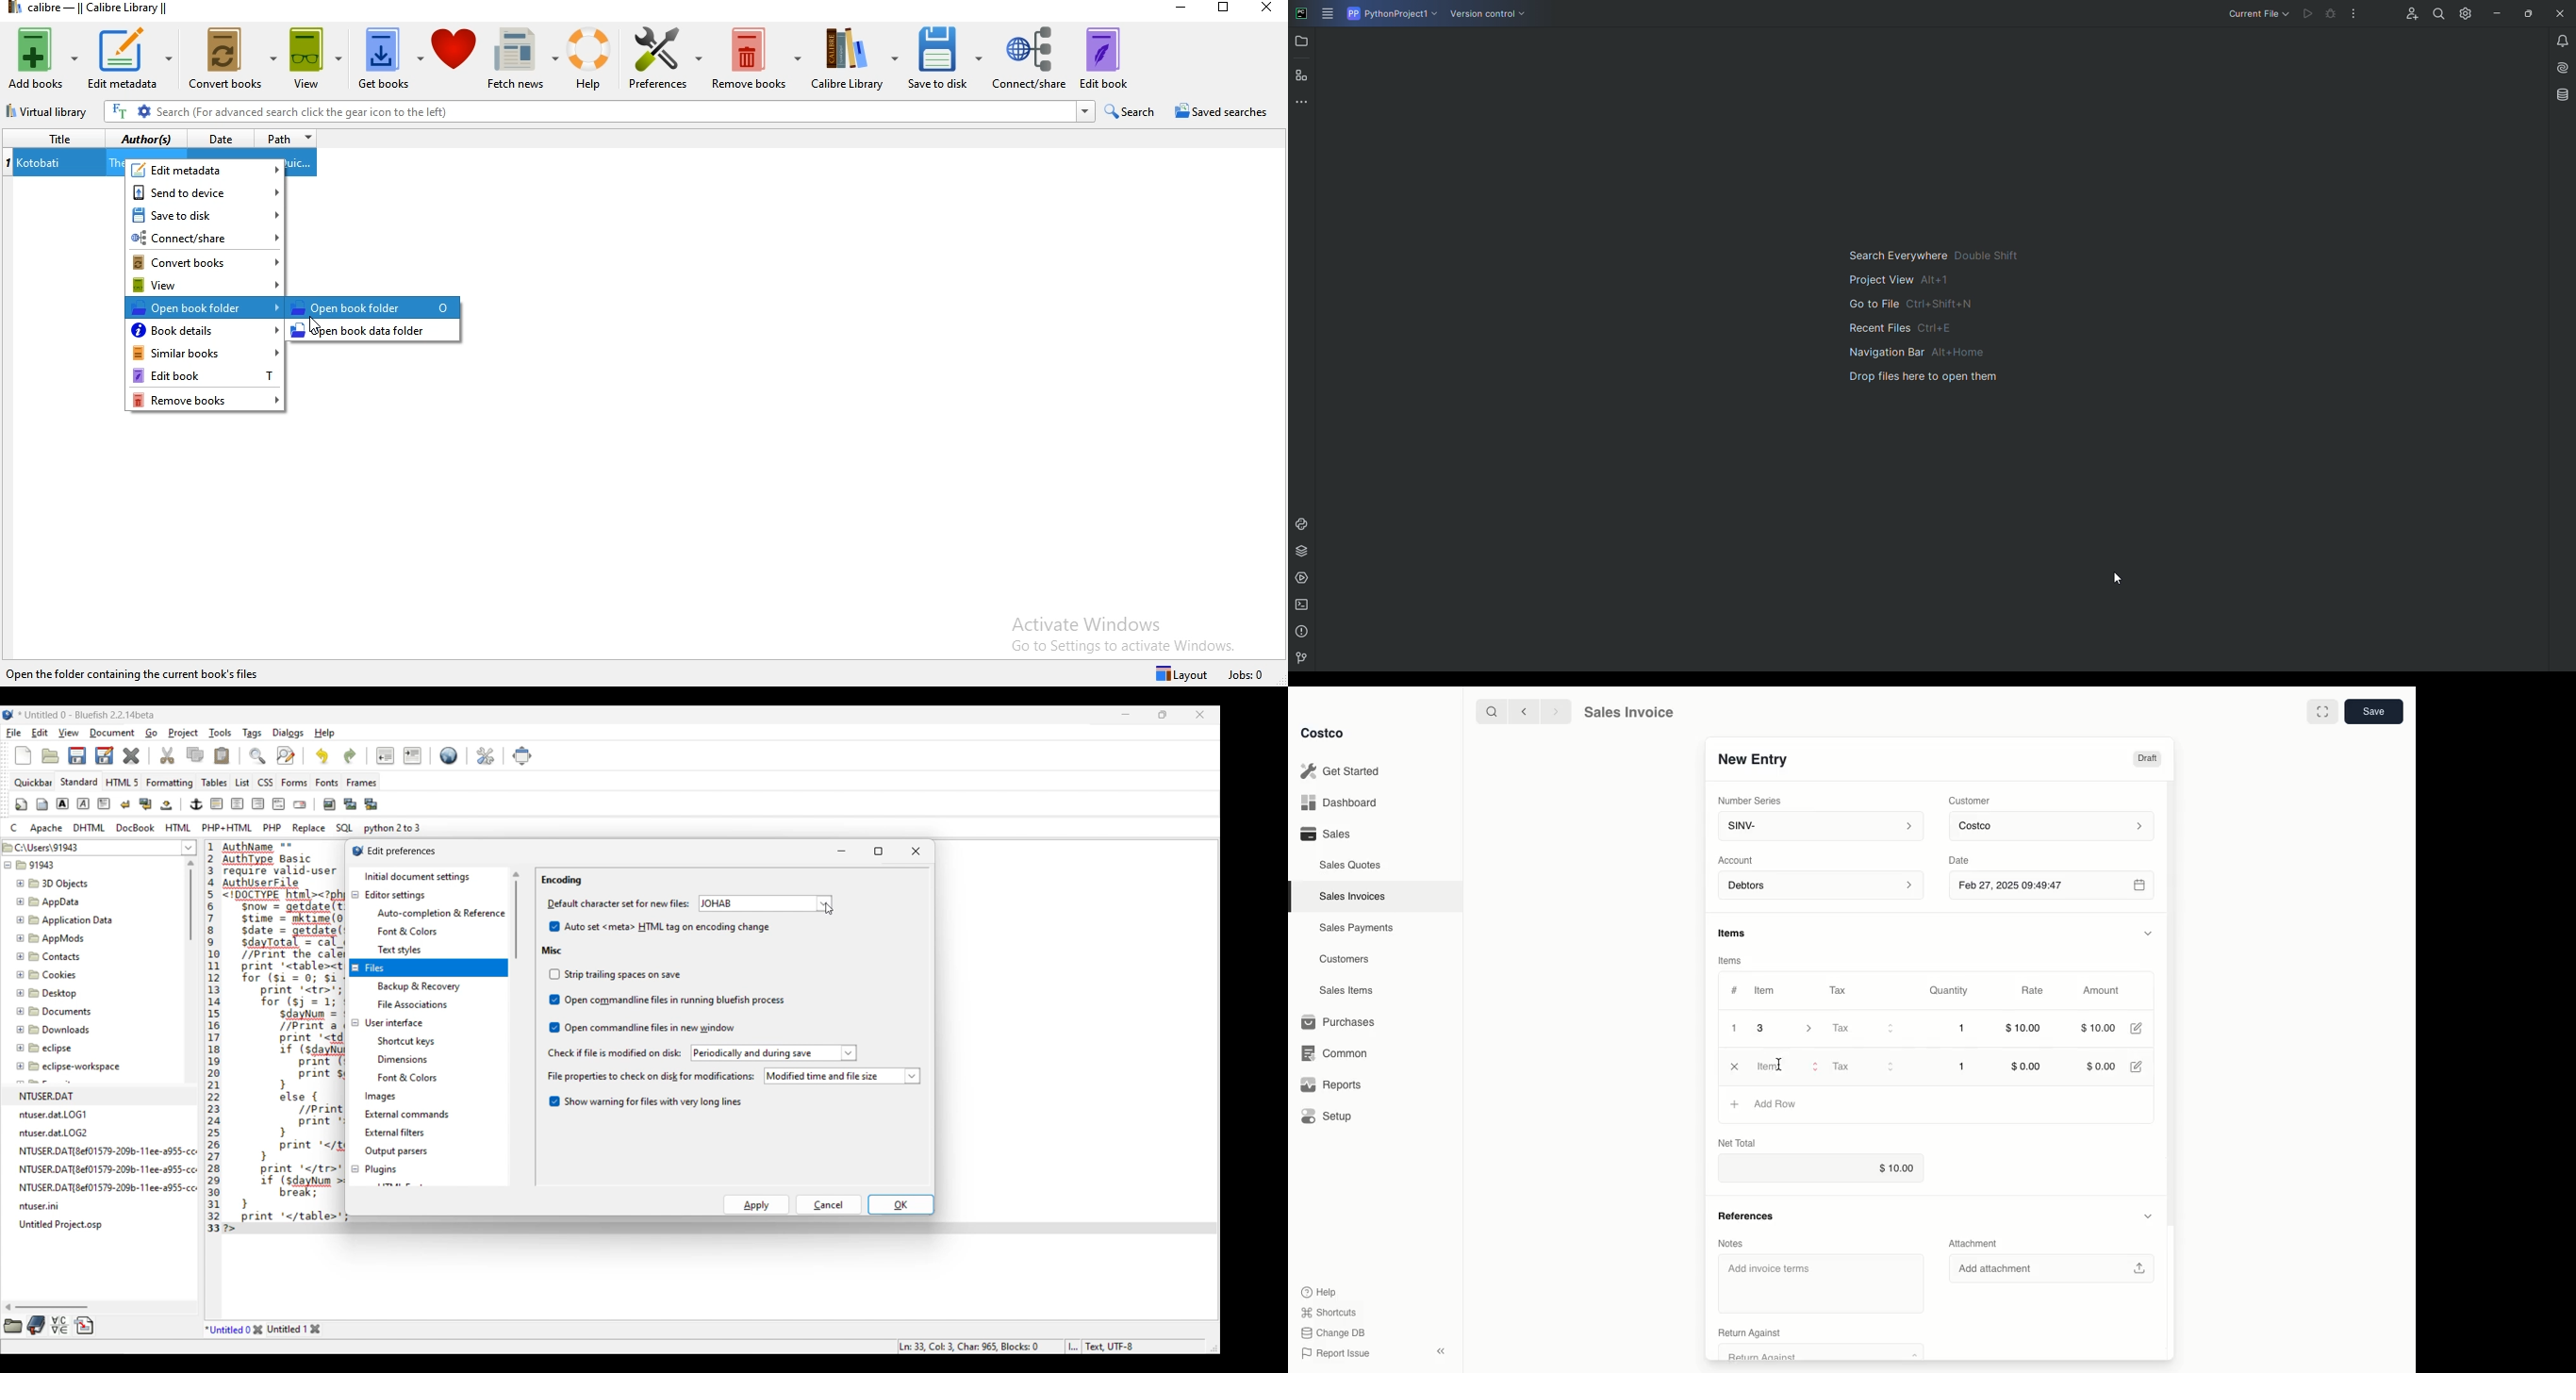 The image size is (2576, 1400). What do you see at coordinates (1735, 1067) in the screenshot?
I see `Close` at bounding box center [1735, 1067].